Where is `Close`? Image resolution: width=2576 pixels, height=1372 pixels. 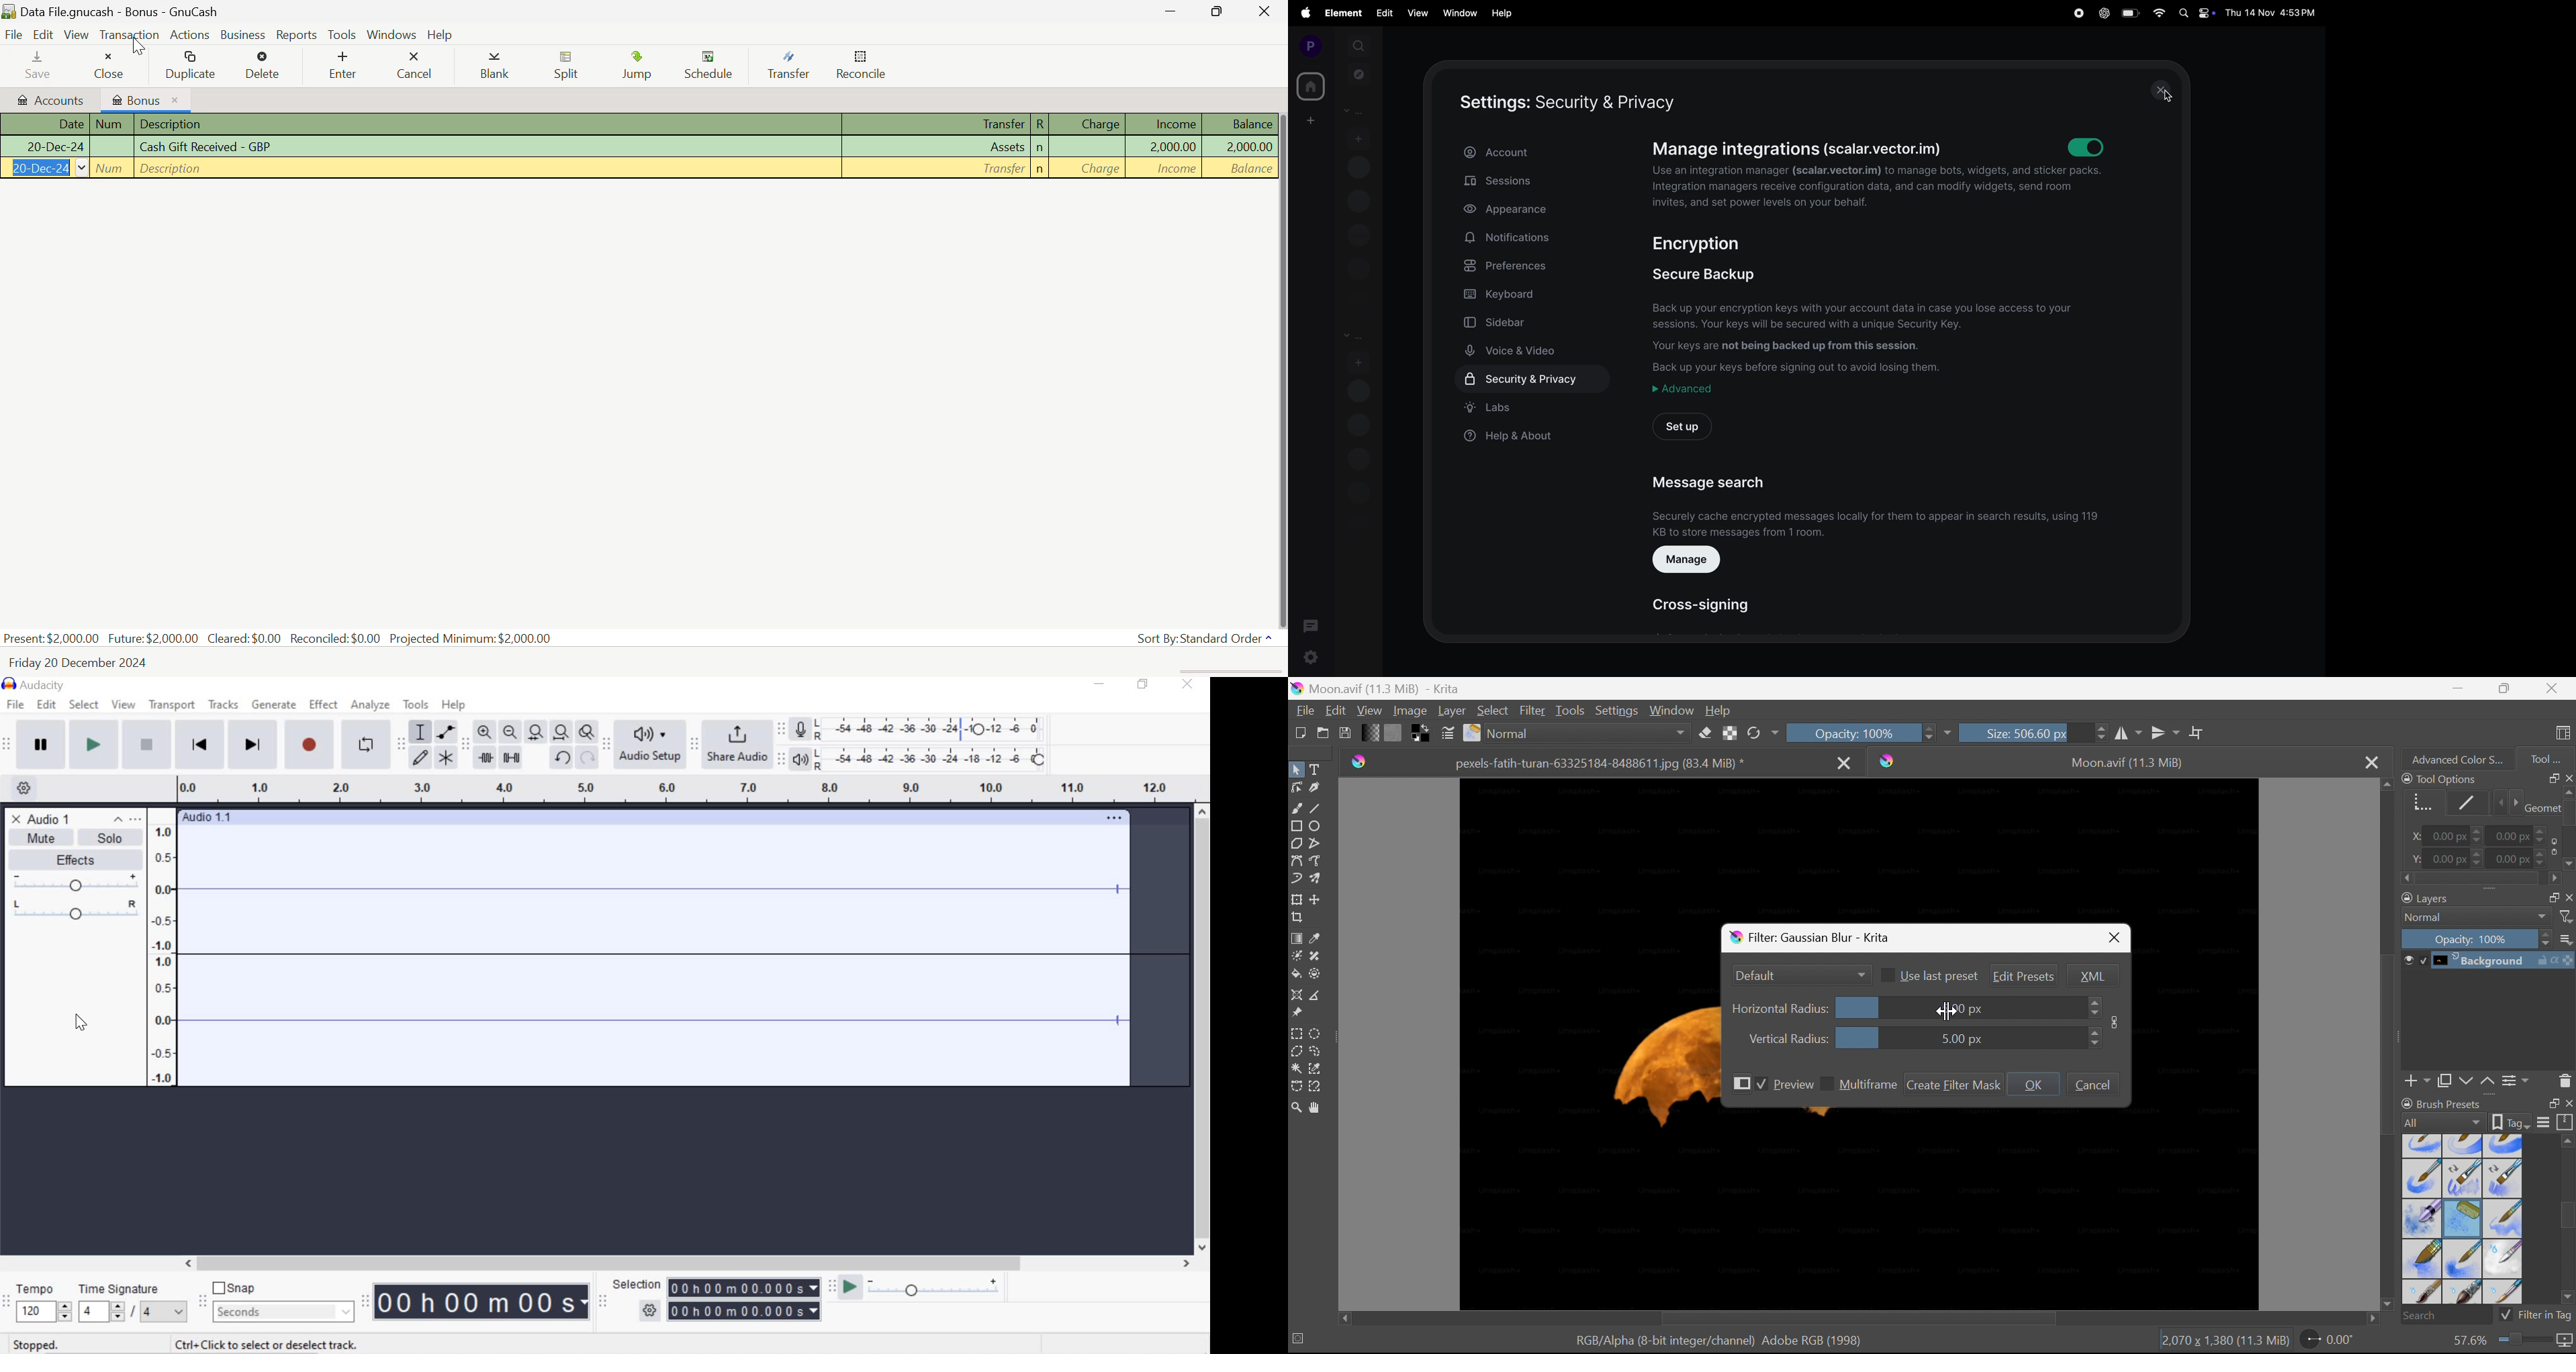 Close is located at coordinates (2568, 1104).